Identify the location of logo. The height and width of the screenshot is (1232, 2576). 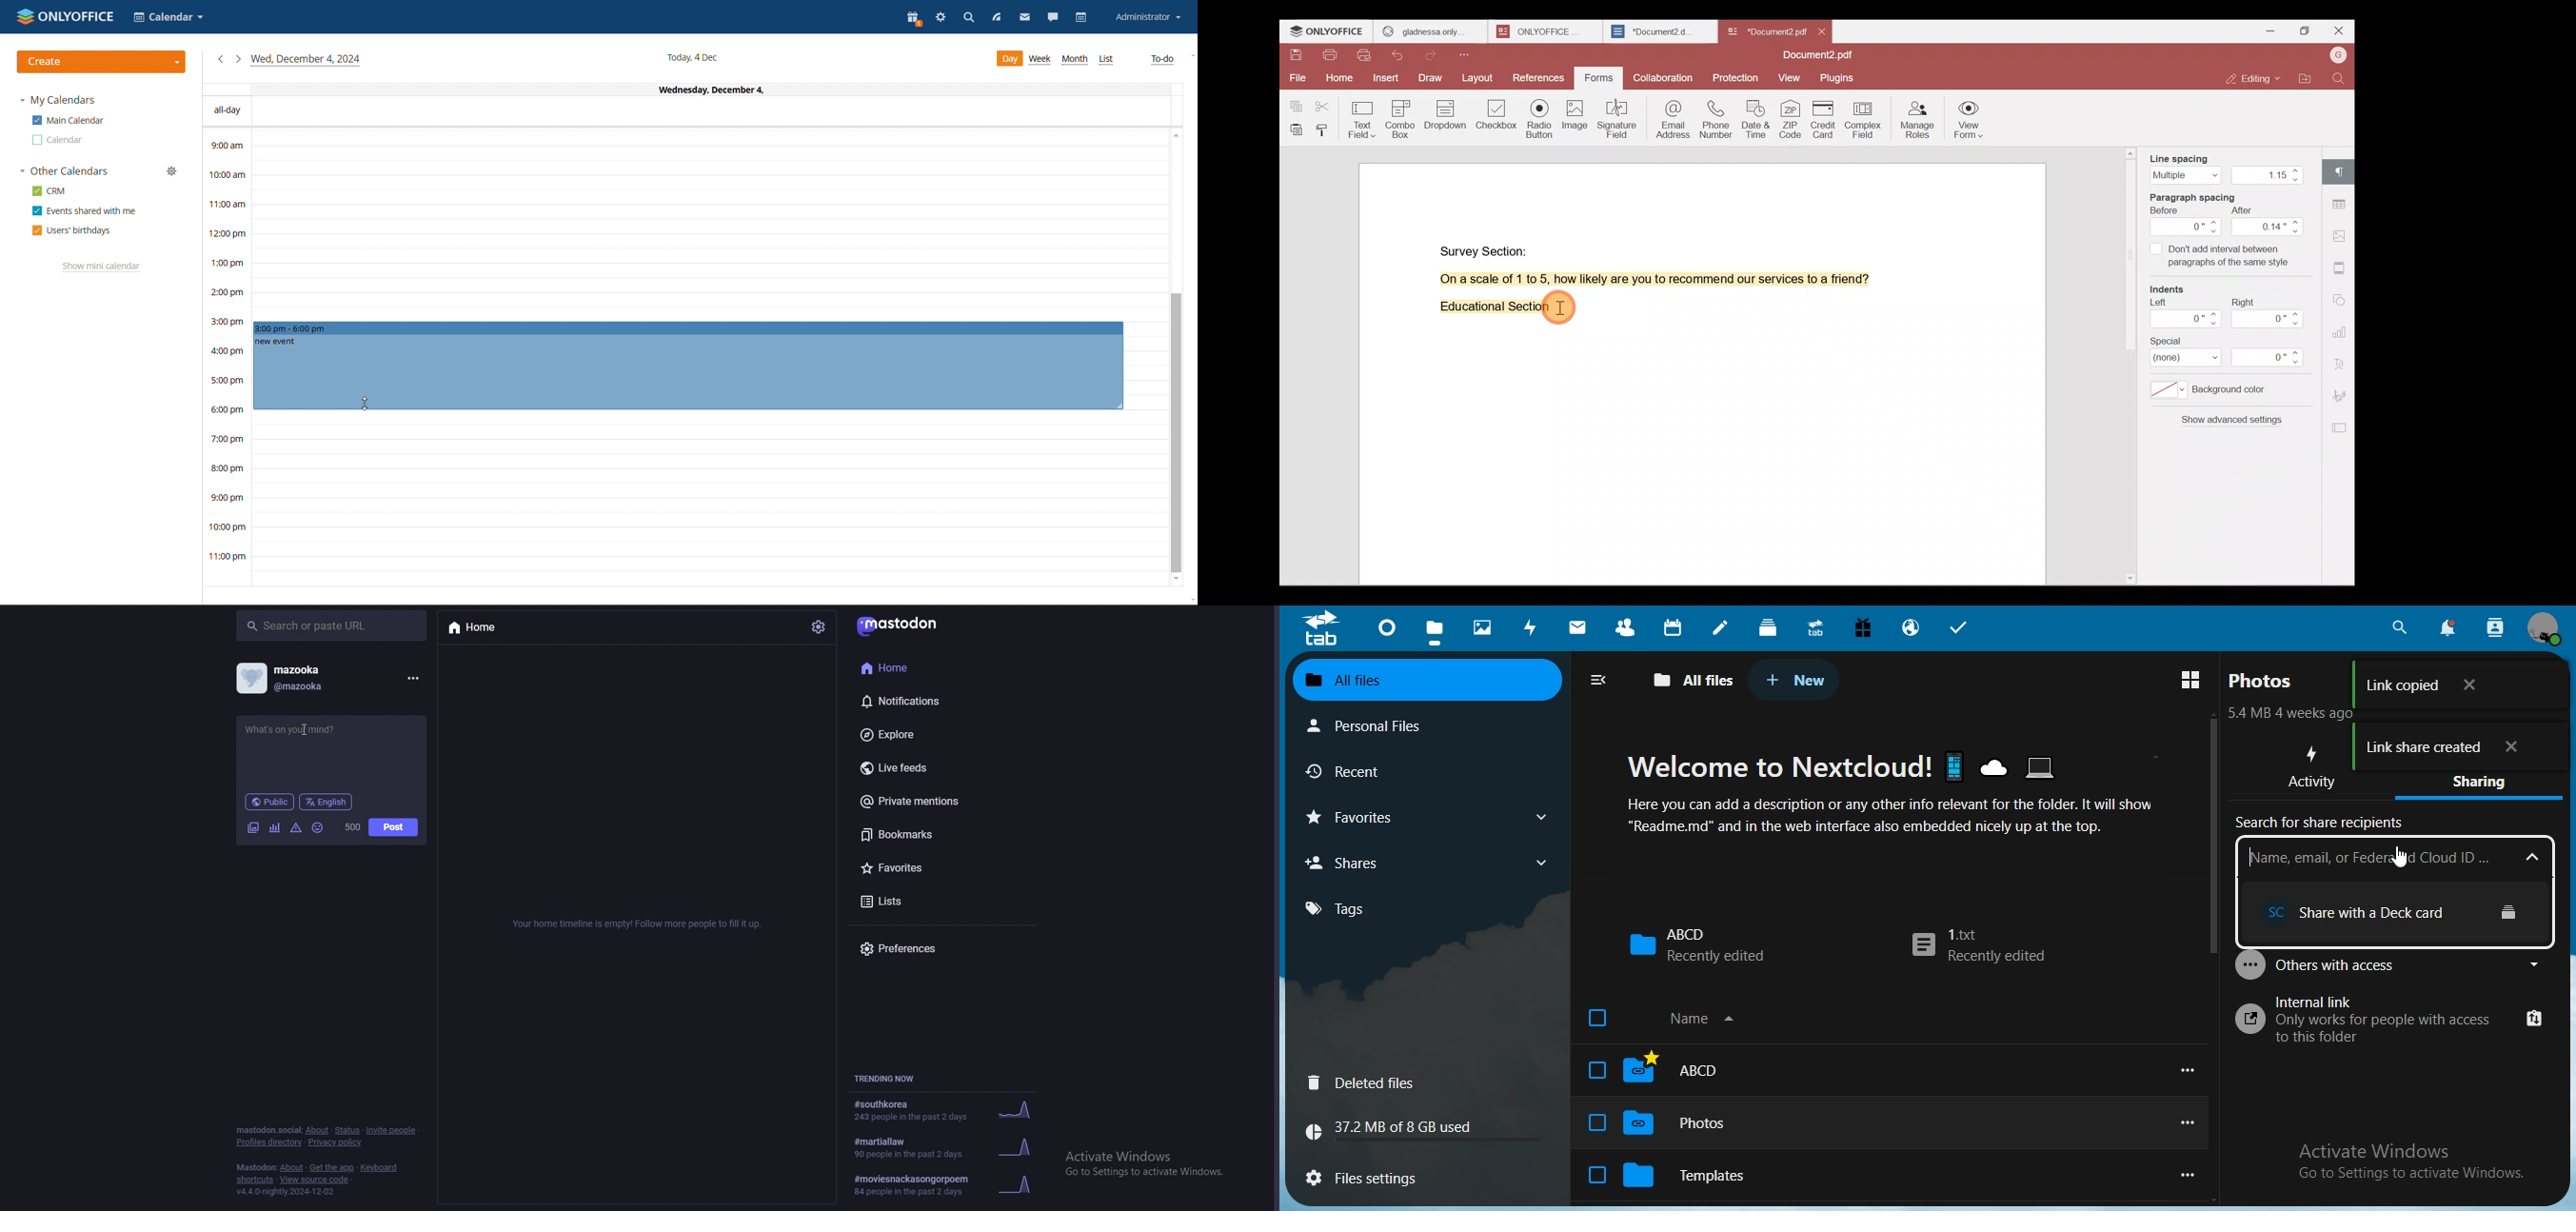
(65, 16).